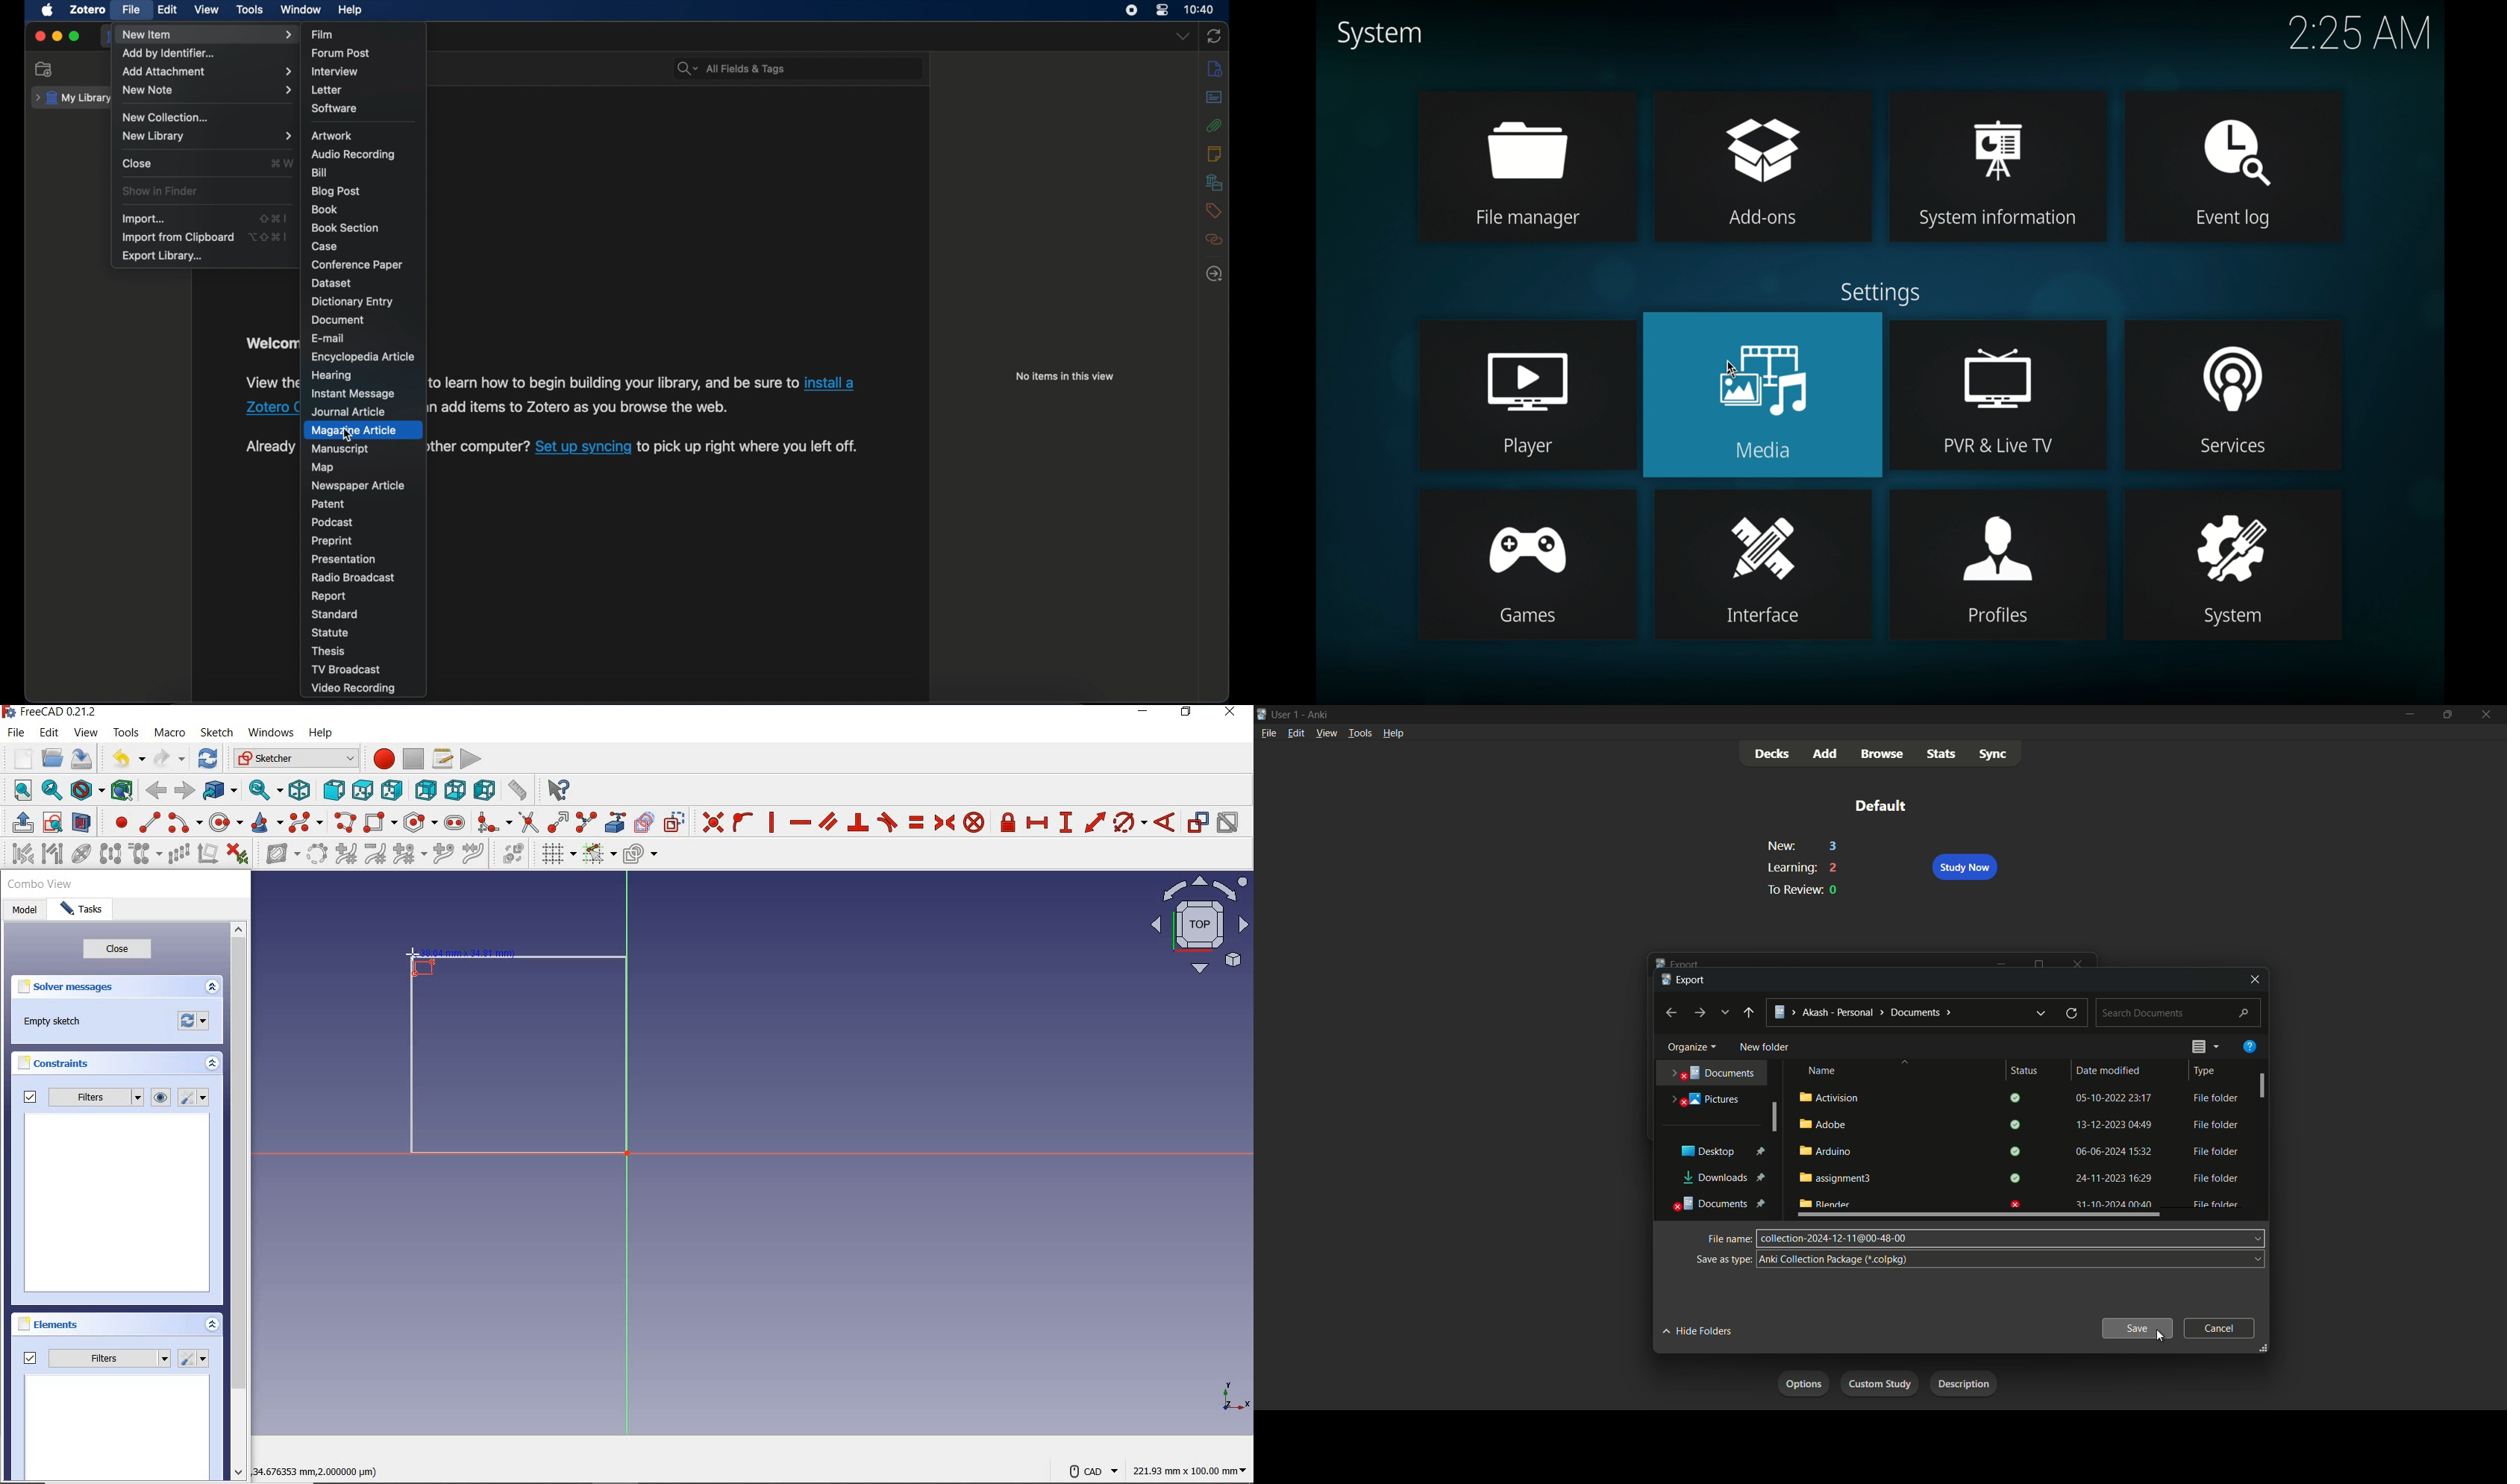  Describe the element at coordinates (2206, 1071) in the screenshot. I see `type` at that location.